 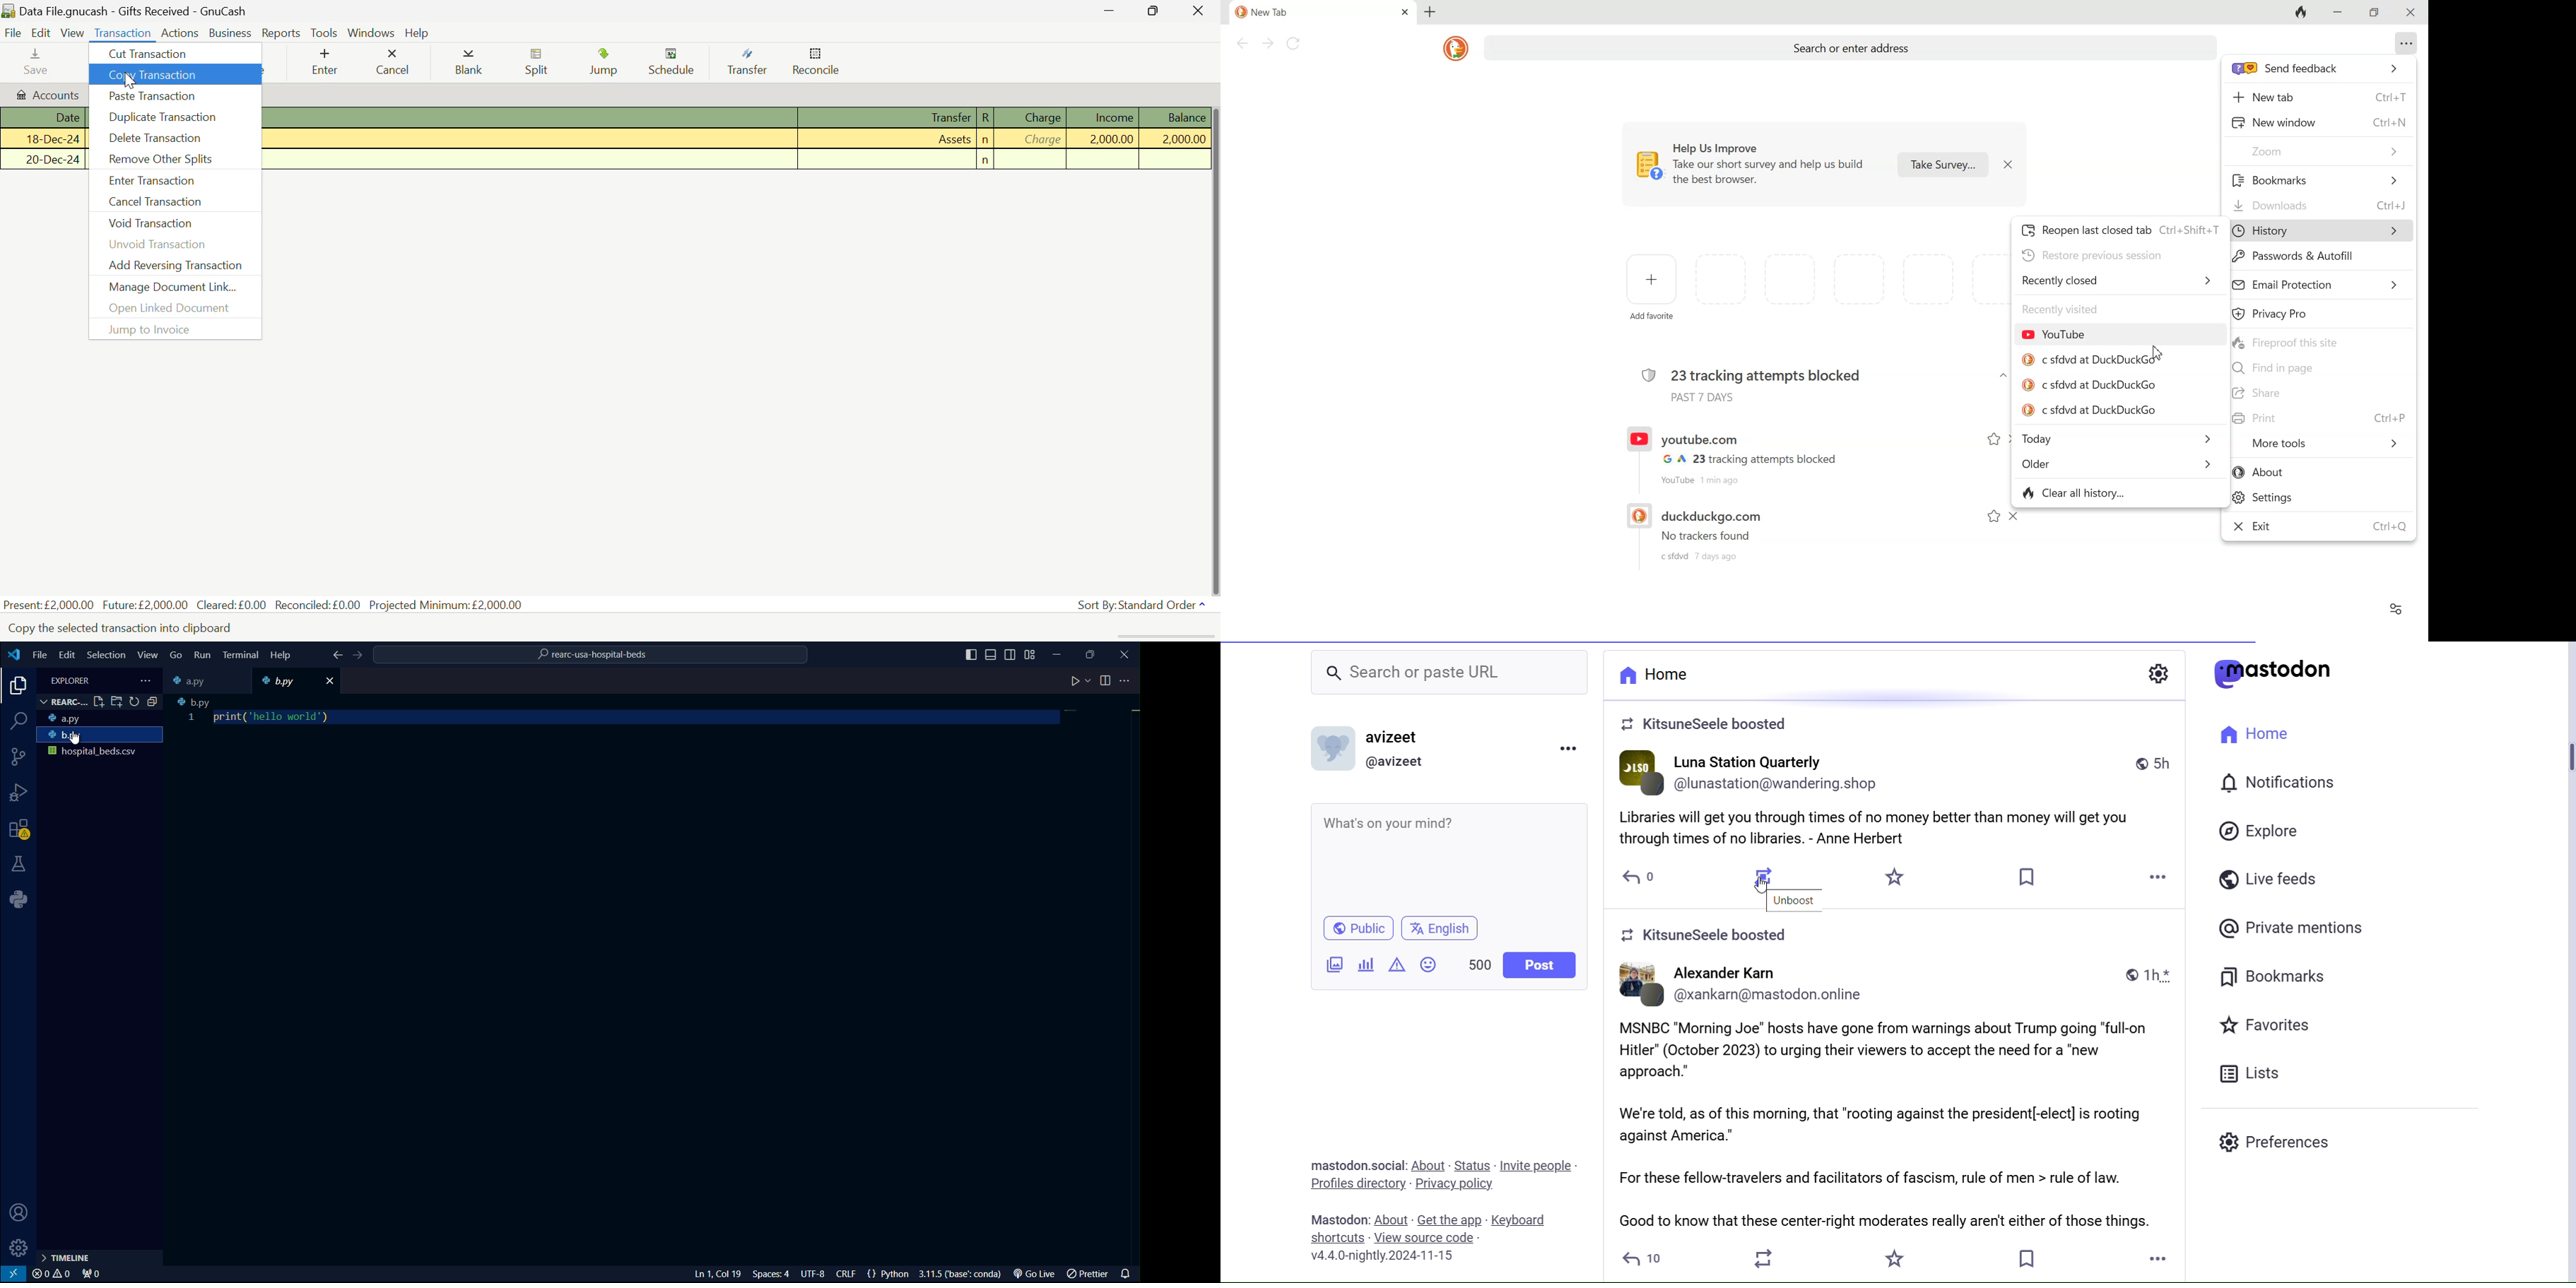 What do you see at coordinates (1755, 165) in the screenshot?
I see `Help us Improve. Take out short survey and help us build the best browser` at bounding box center [1755, 165].